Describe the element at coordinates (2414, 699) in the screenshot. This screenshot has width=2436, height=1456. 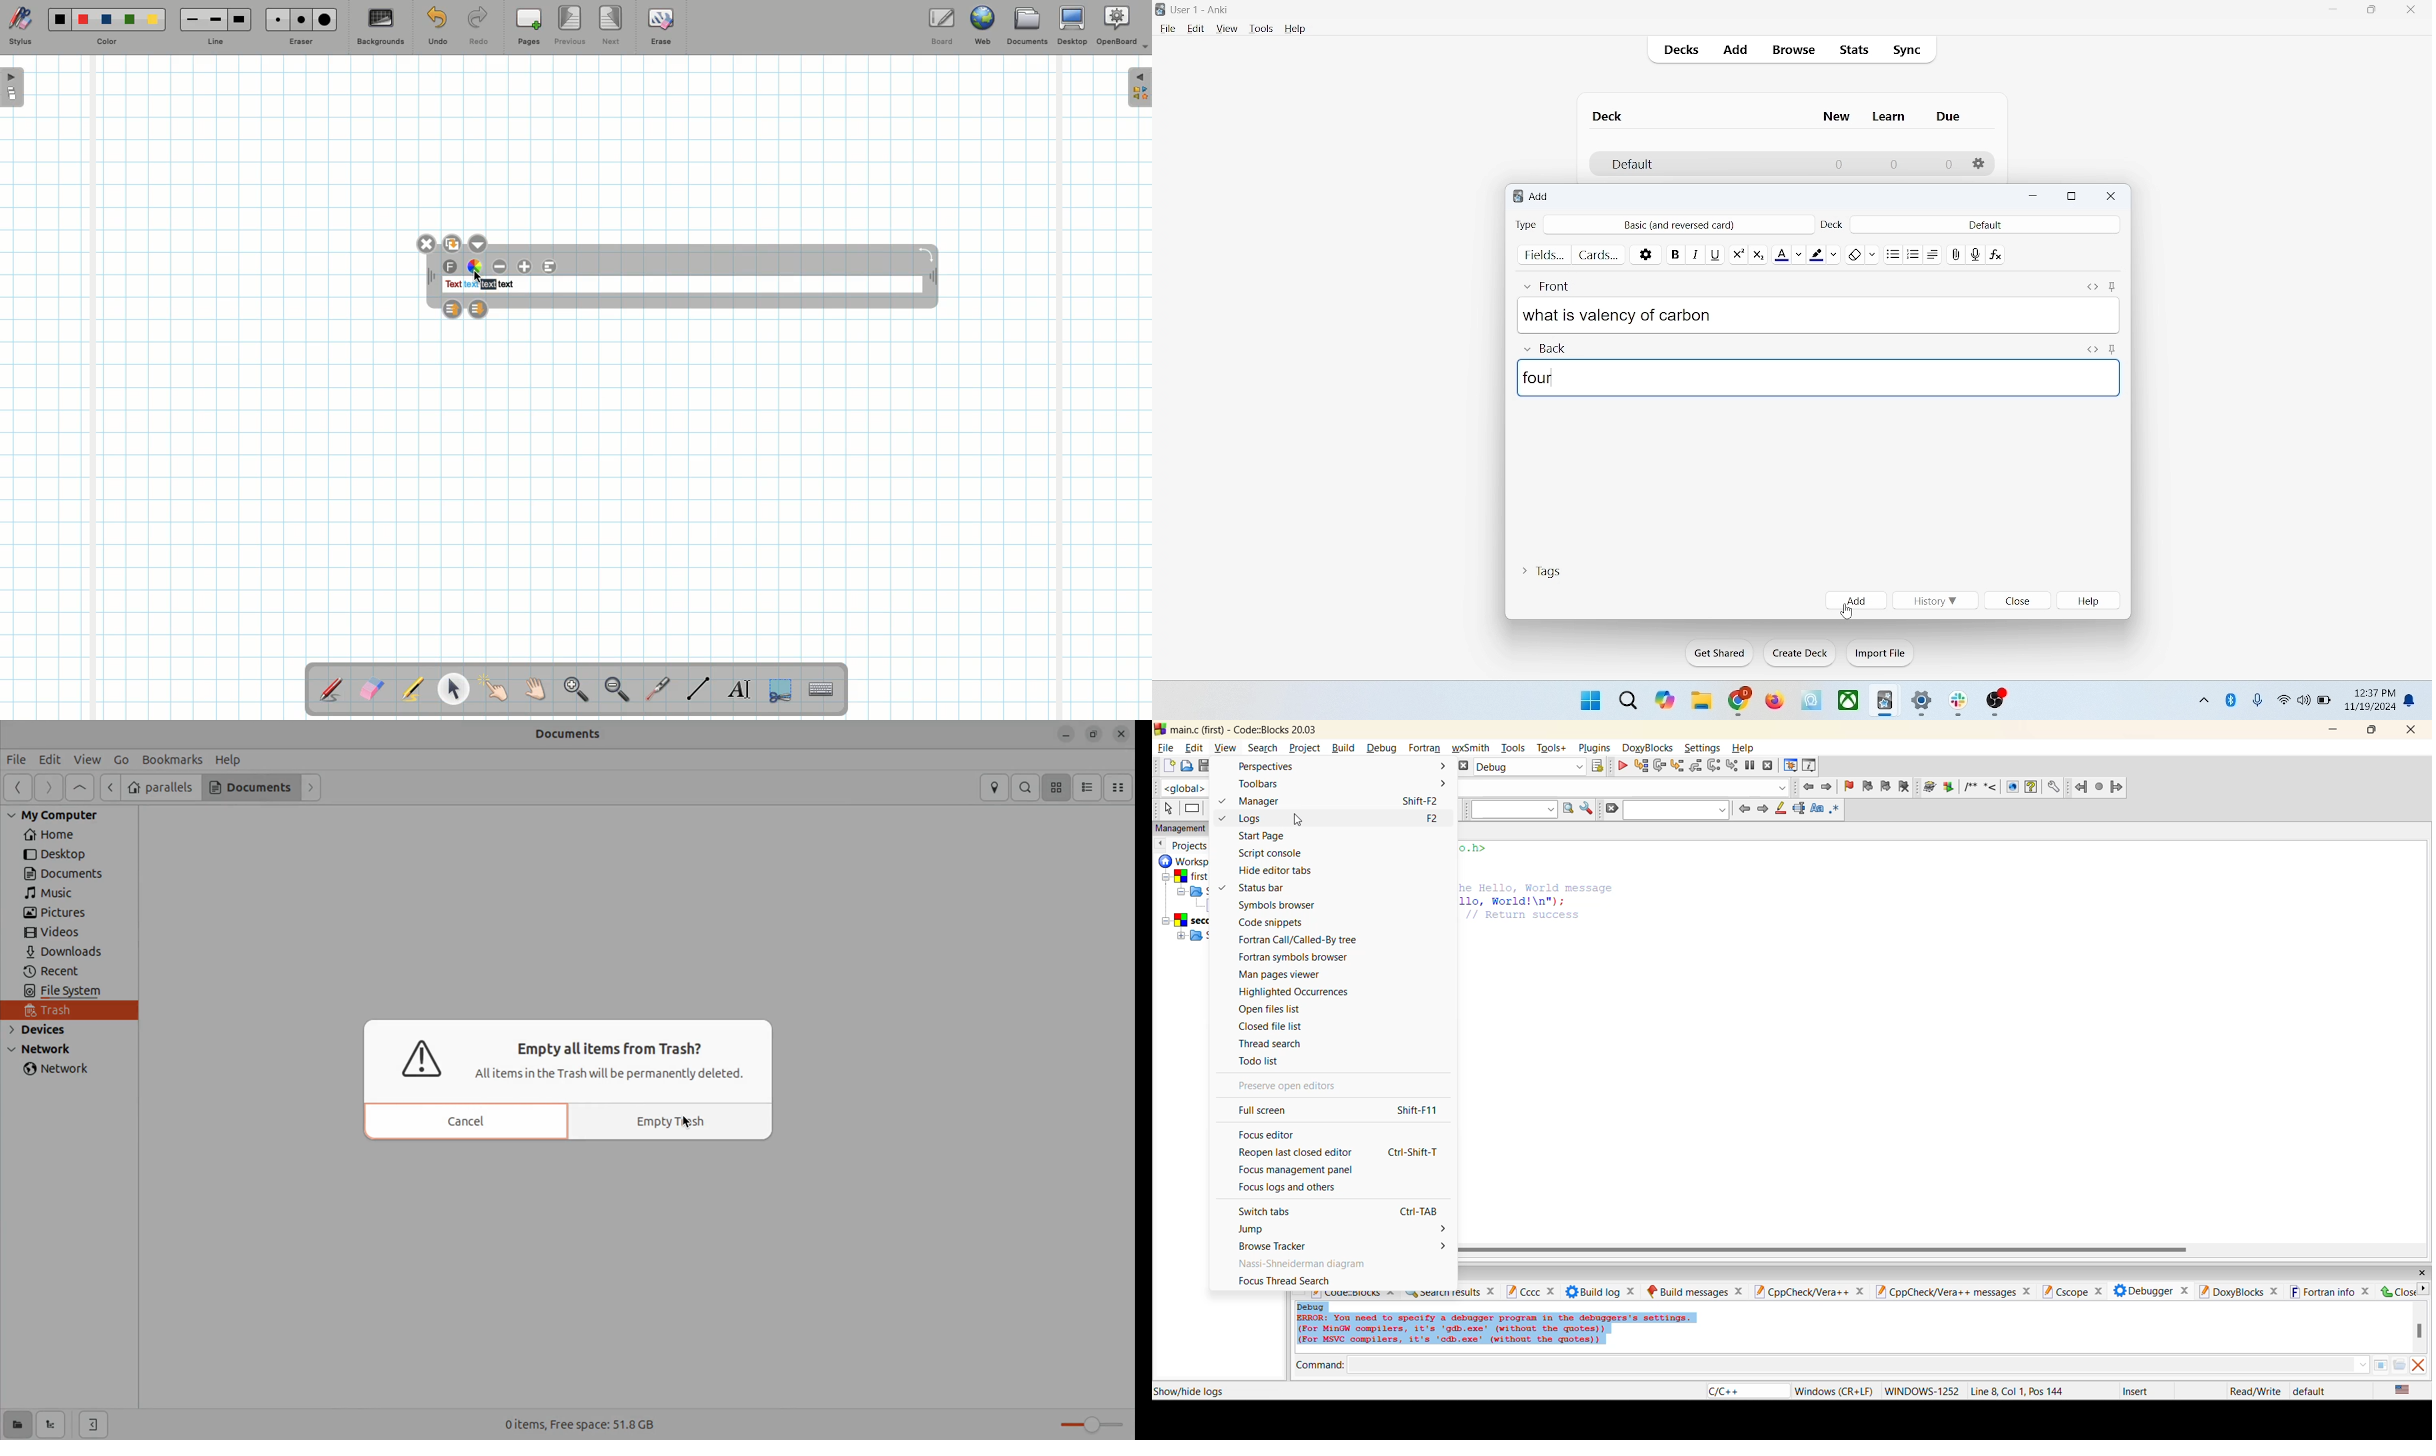
I see `notification` at that location.